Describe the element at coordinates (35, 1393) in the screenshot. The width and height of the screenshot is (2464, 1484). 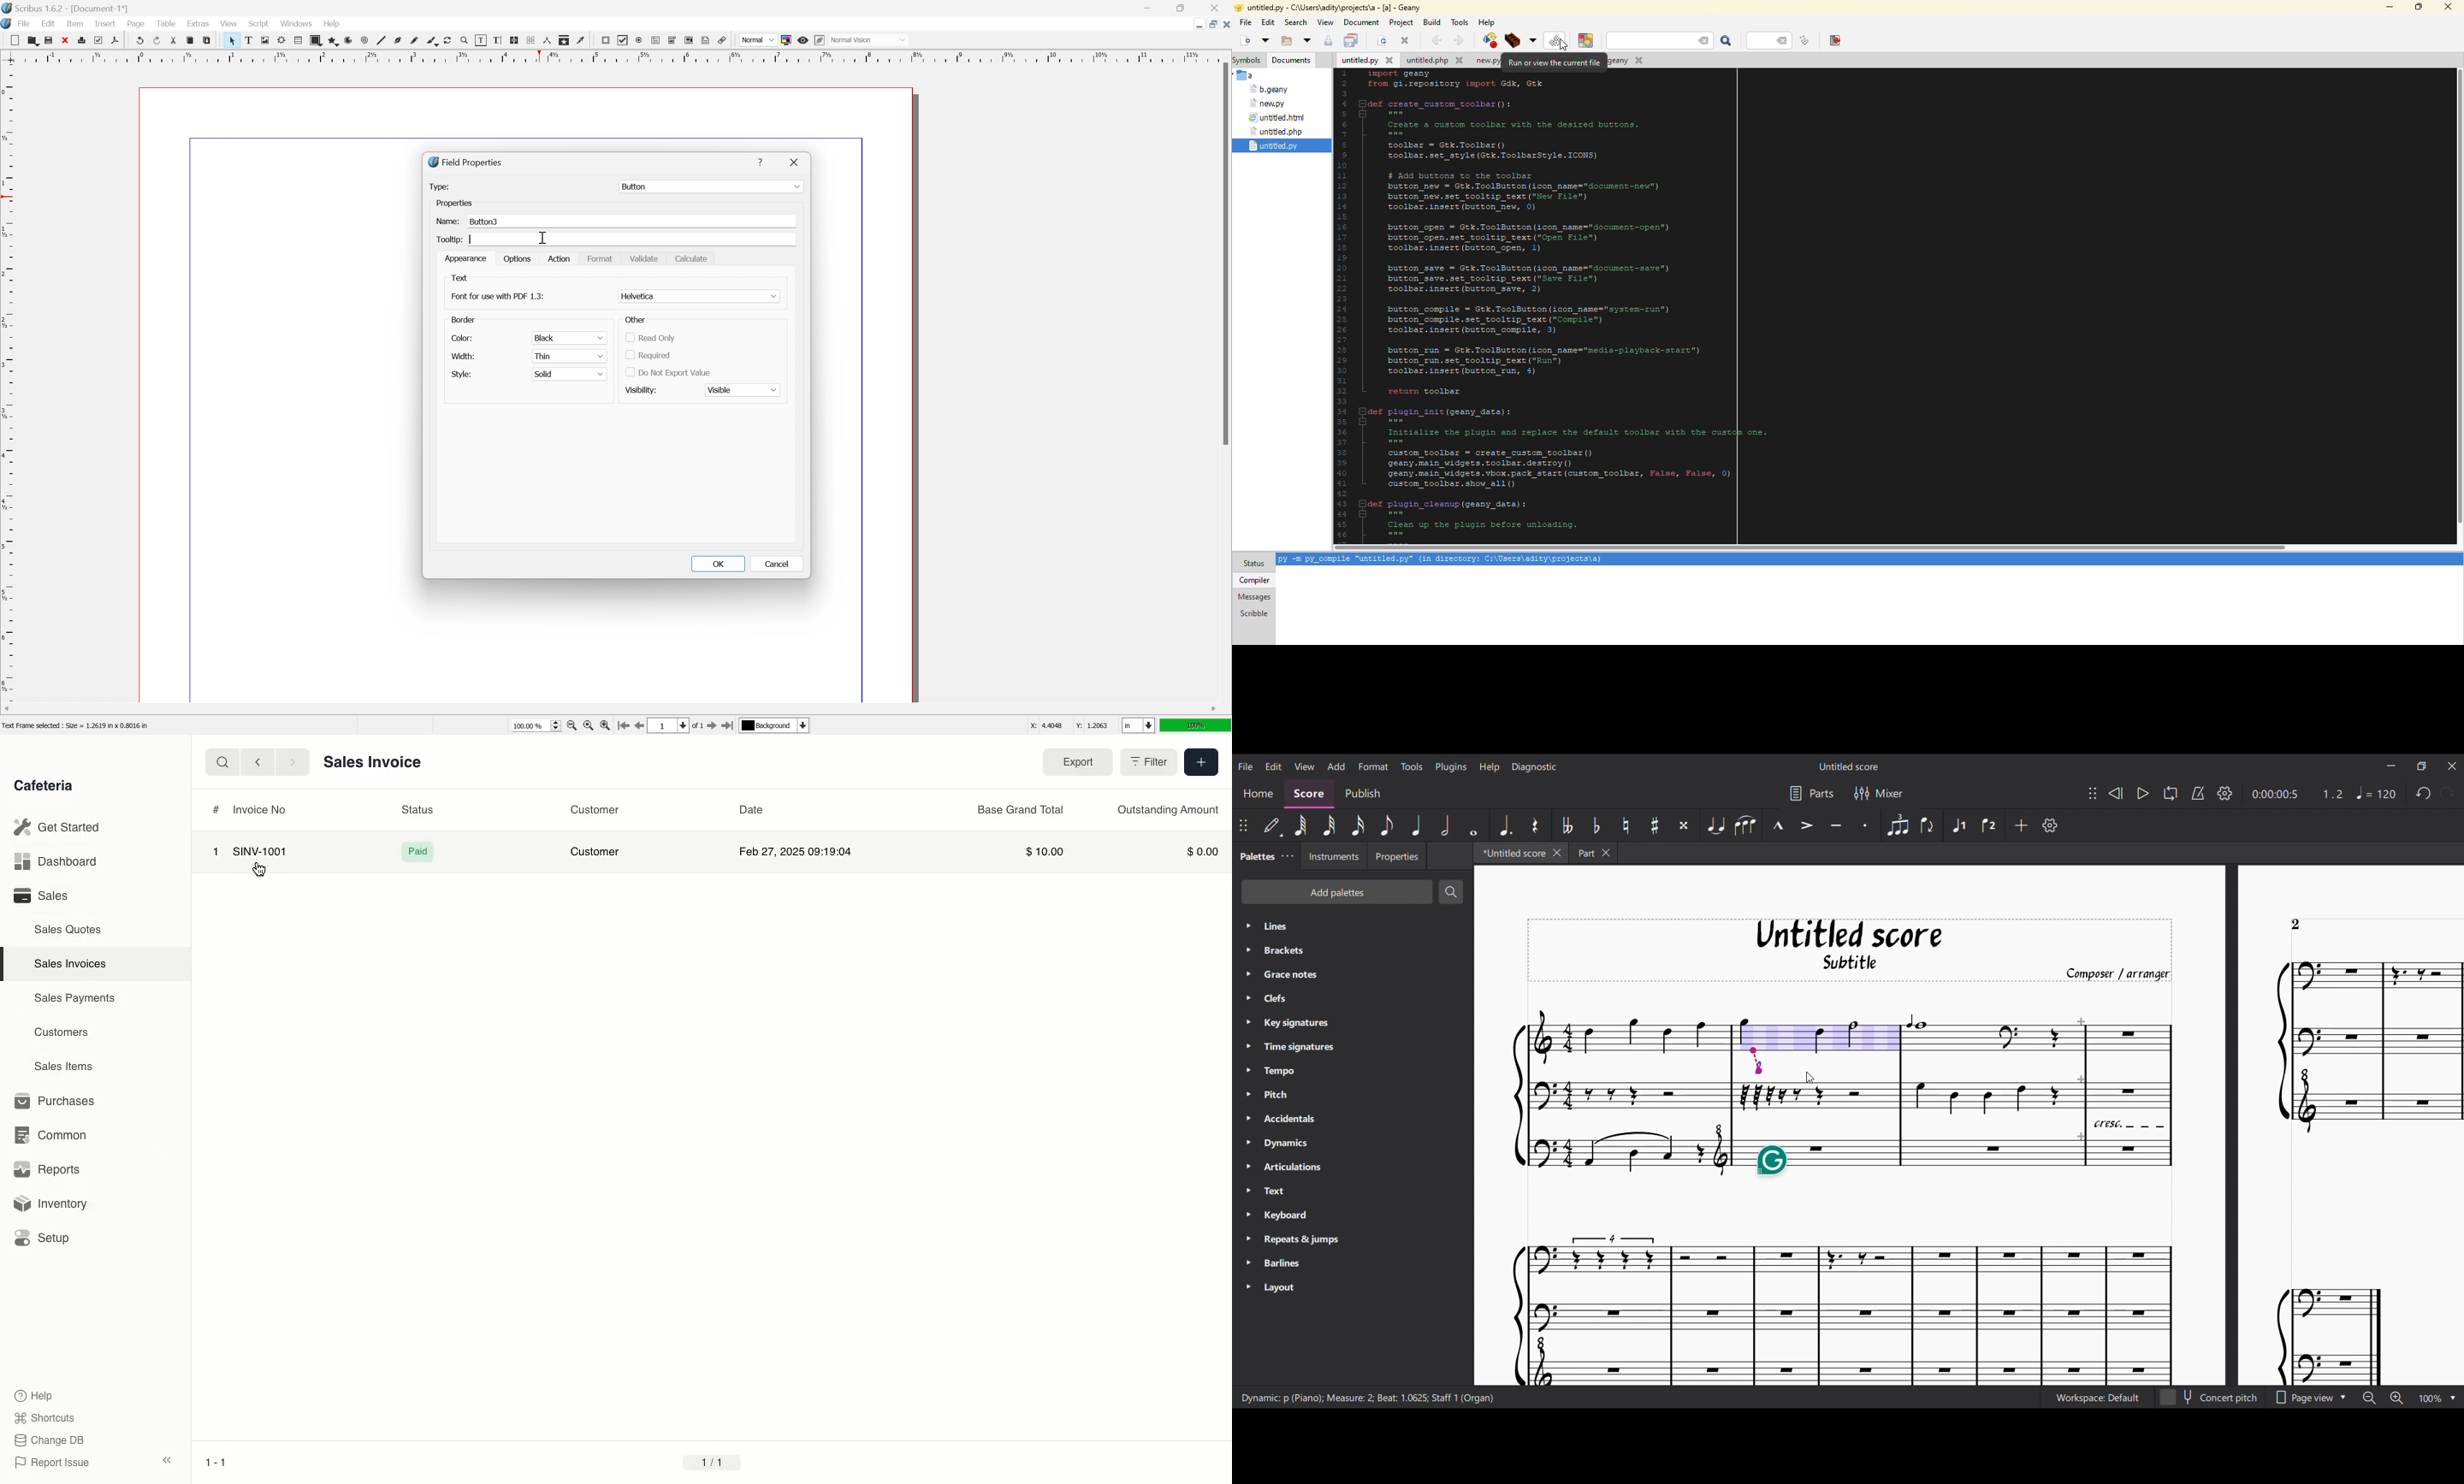
I see `Help` at that location.